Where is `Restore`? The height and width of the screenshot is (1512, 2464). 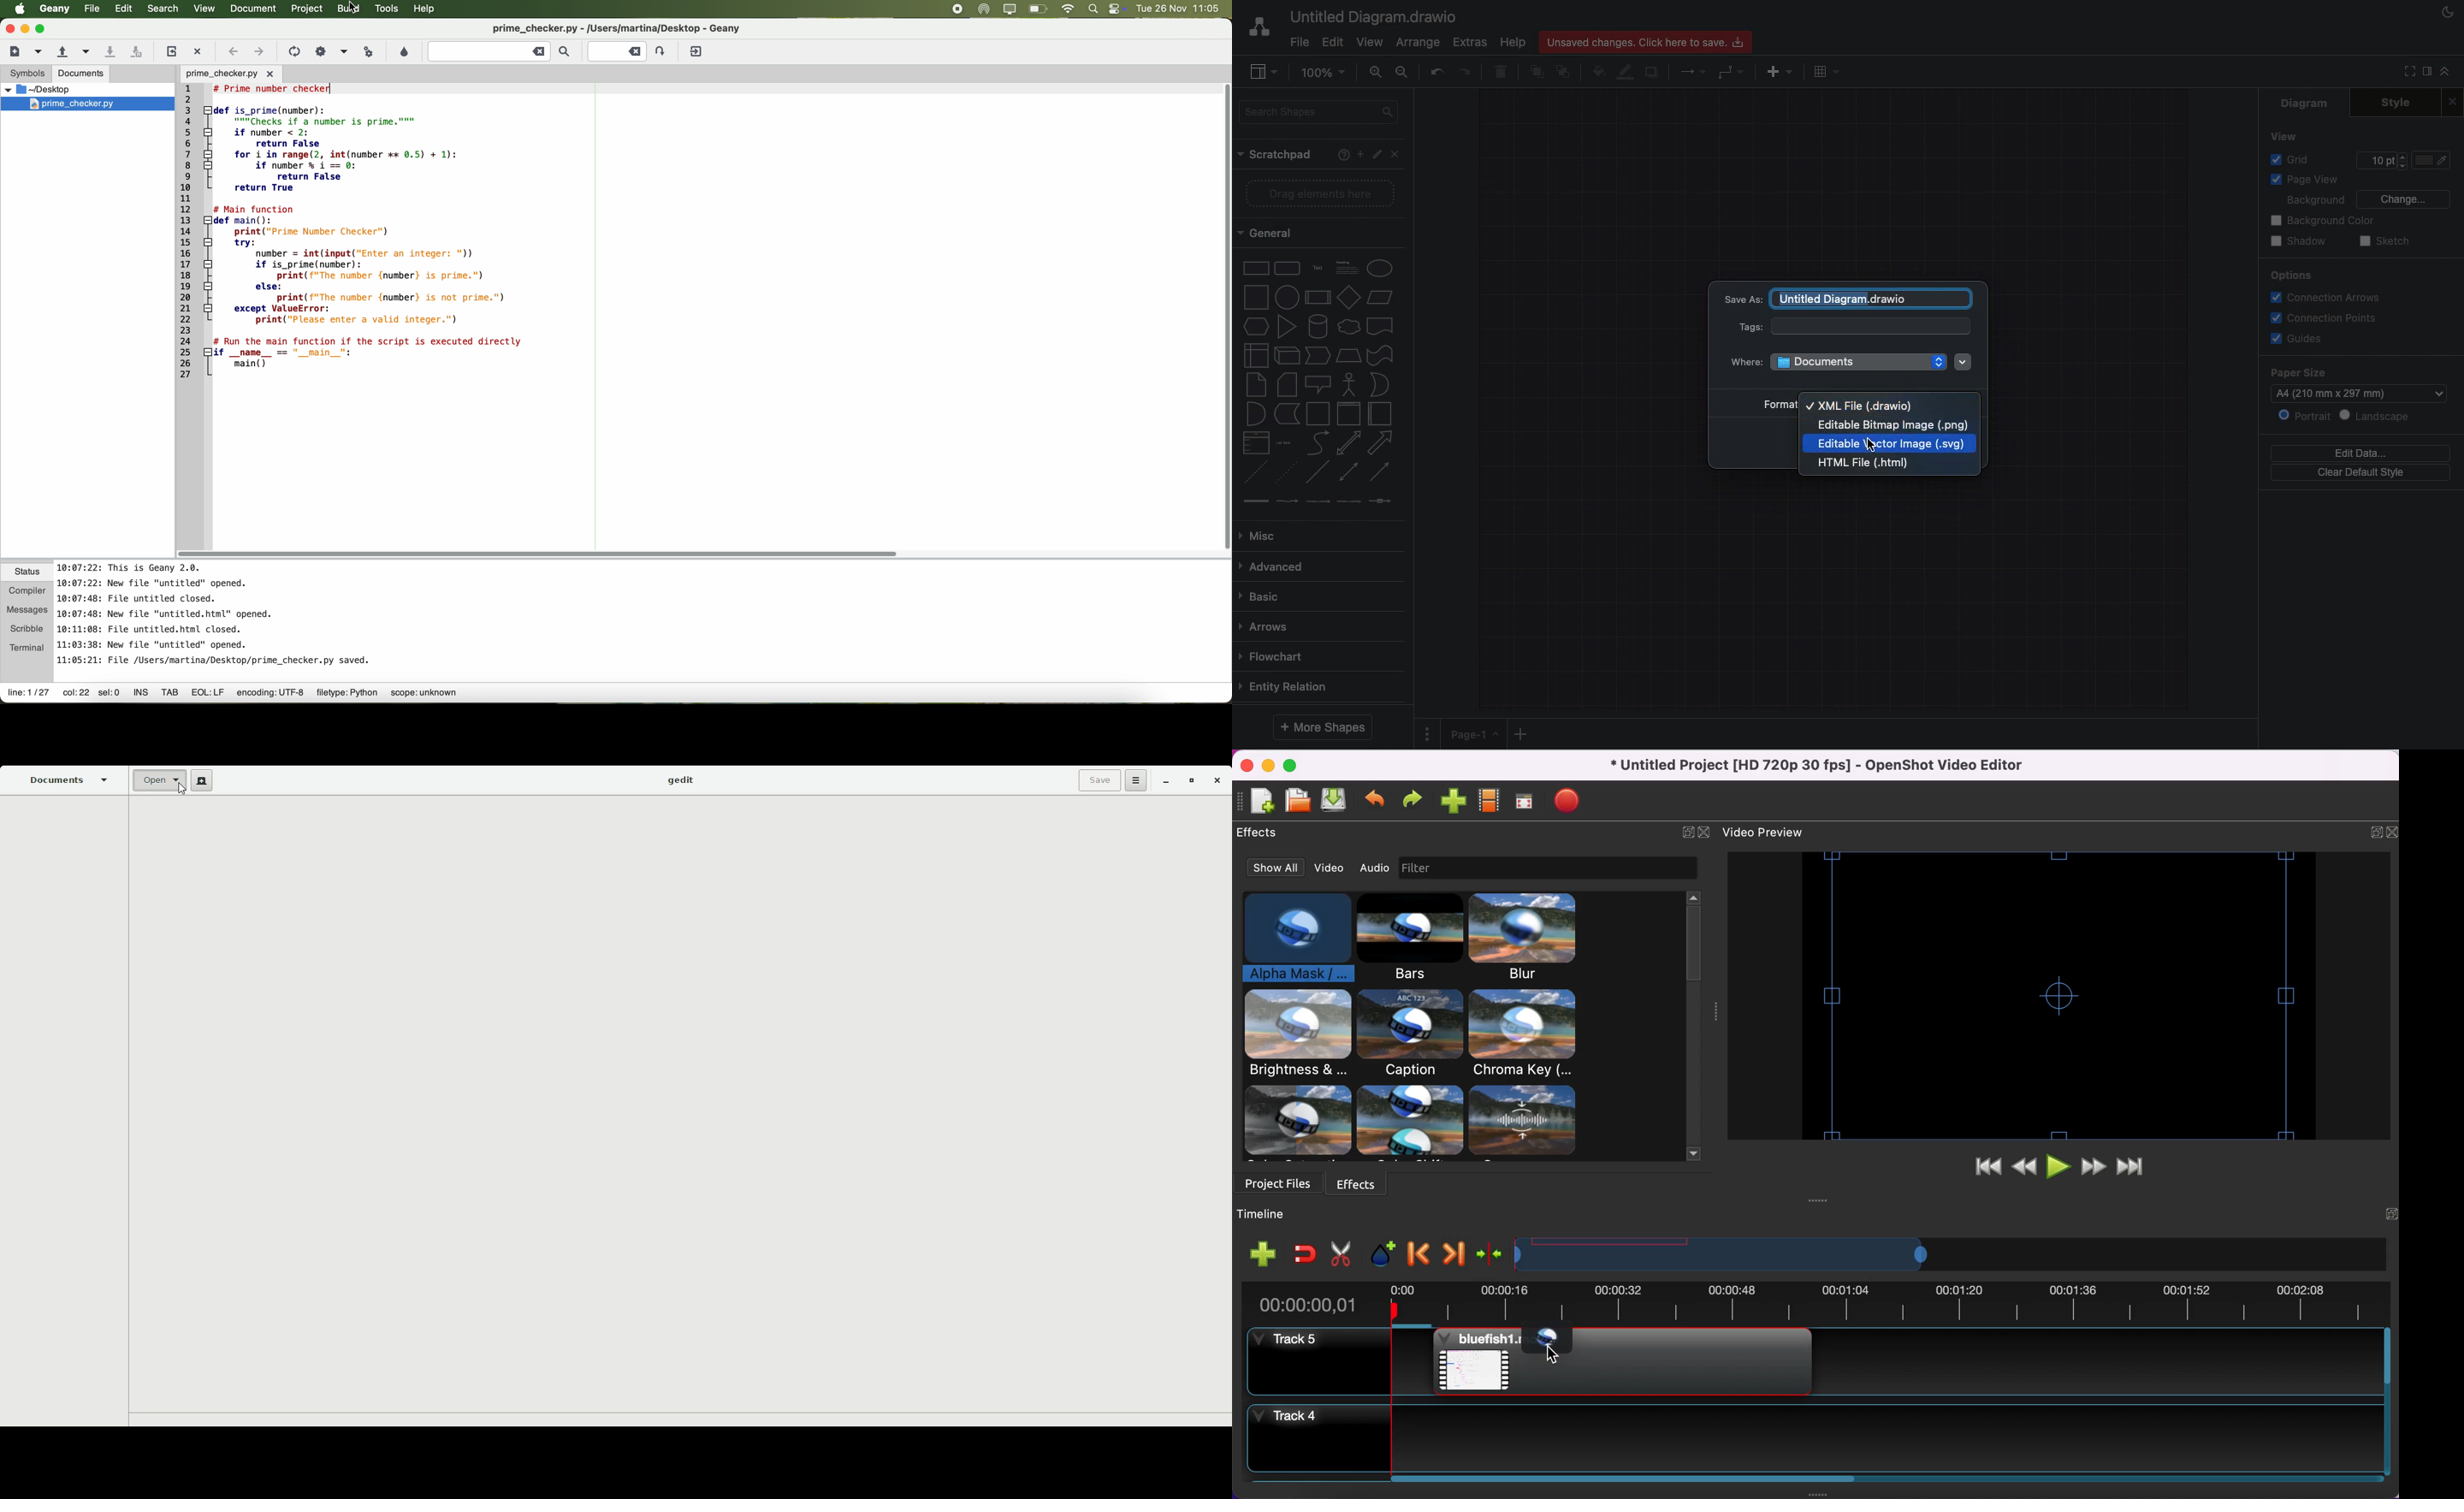 Restore is located at coordinates (1188, 782).